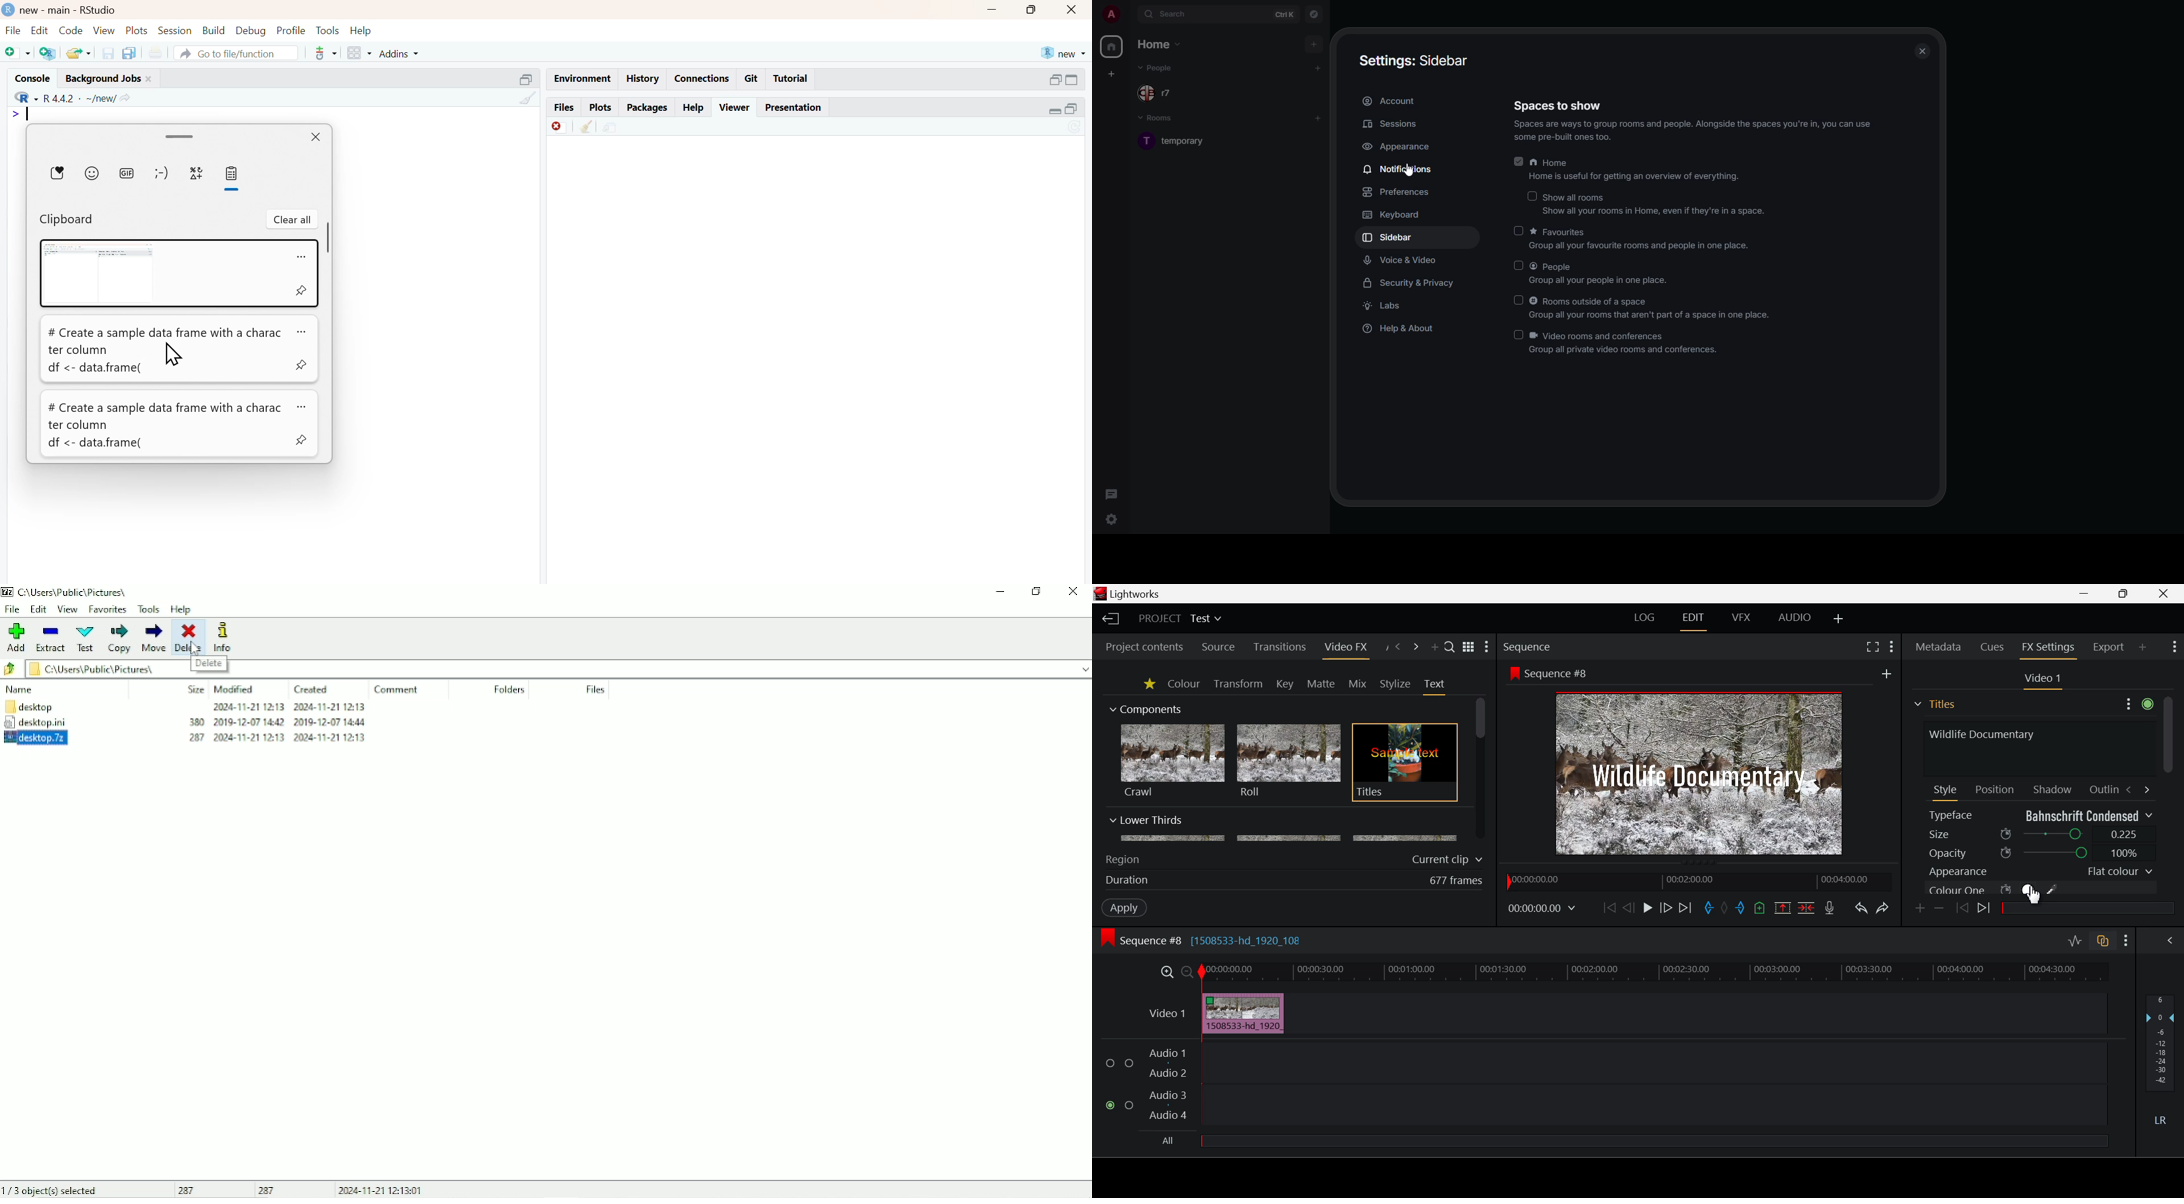 The width and height of the screenshot is (2184, 1204). Describe the element at coordinates (166, 427) in the screenshot. I see `# Create a sample data frame with a charac
ter column
df <- data.frame(` at that location.